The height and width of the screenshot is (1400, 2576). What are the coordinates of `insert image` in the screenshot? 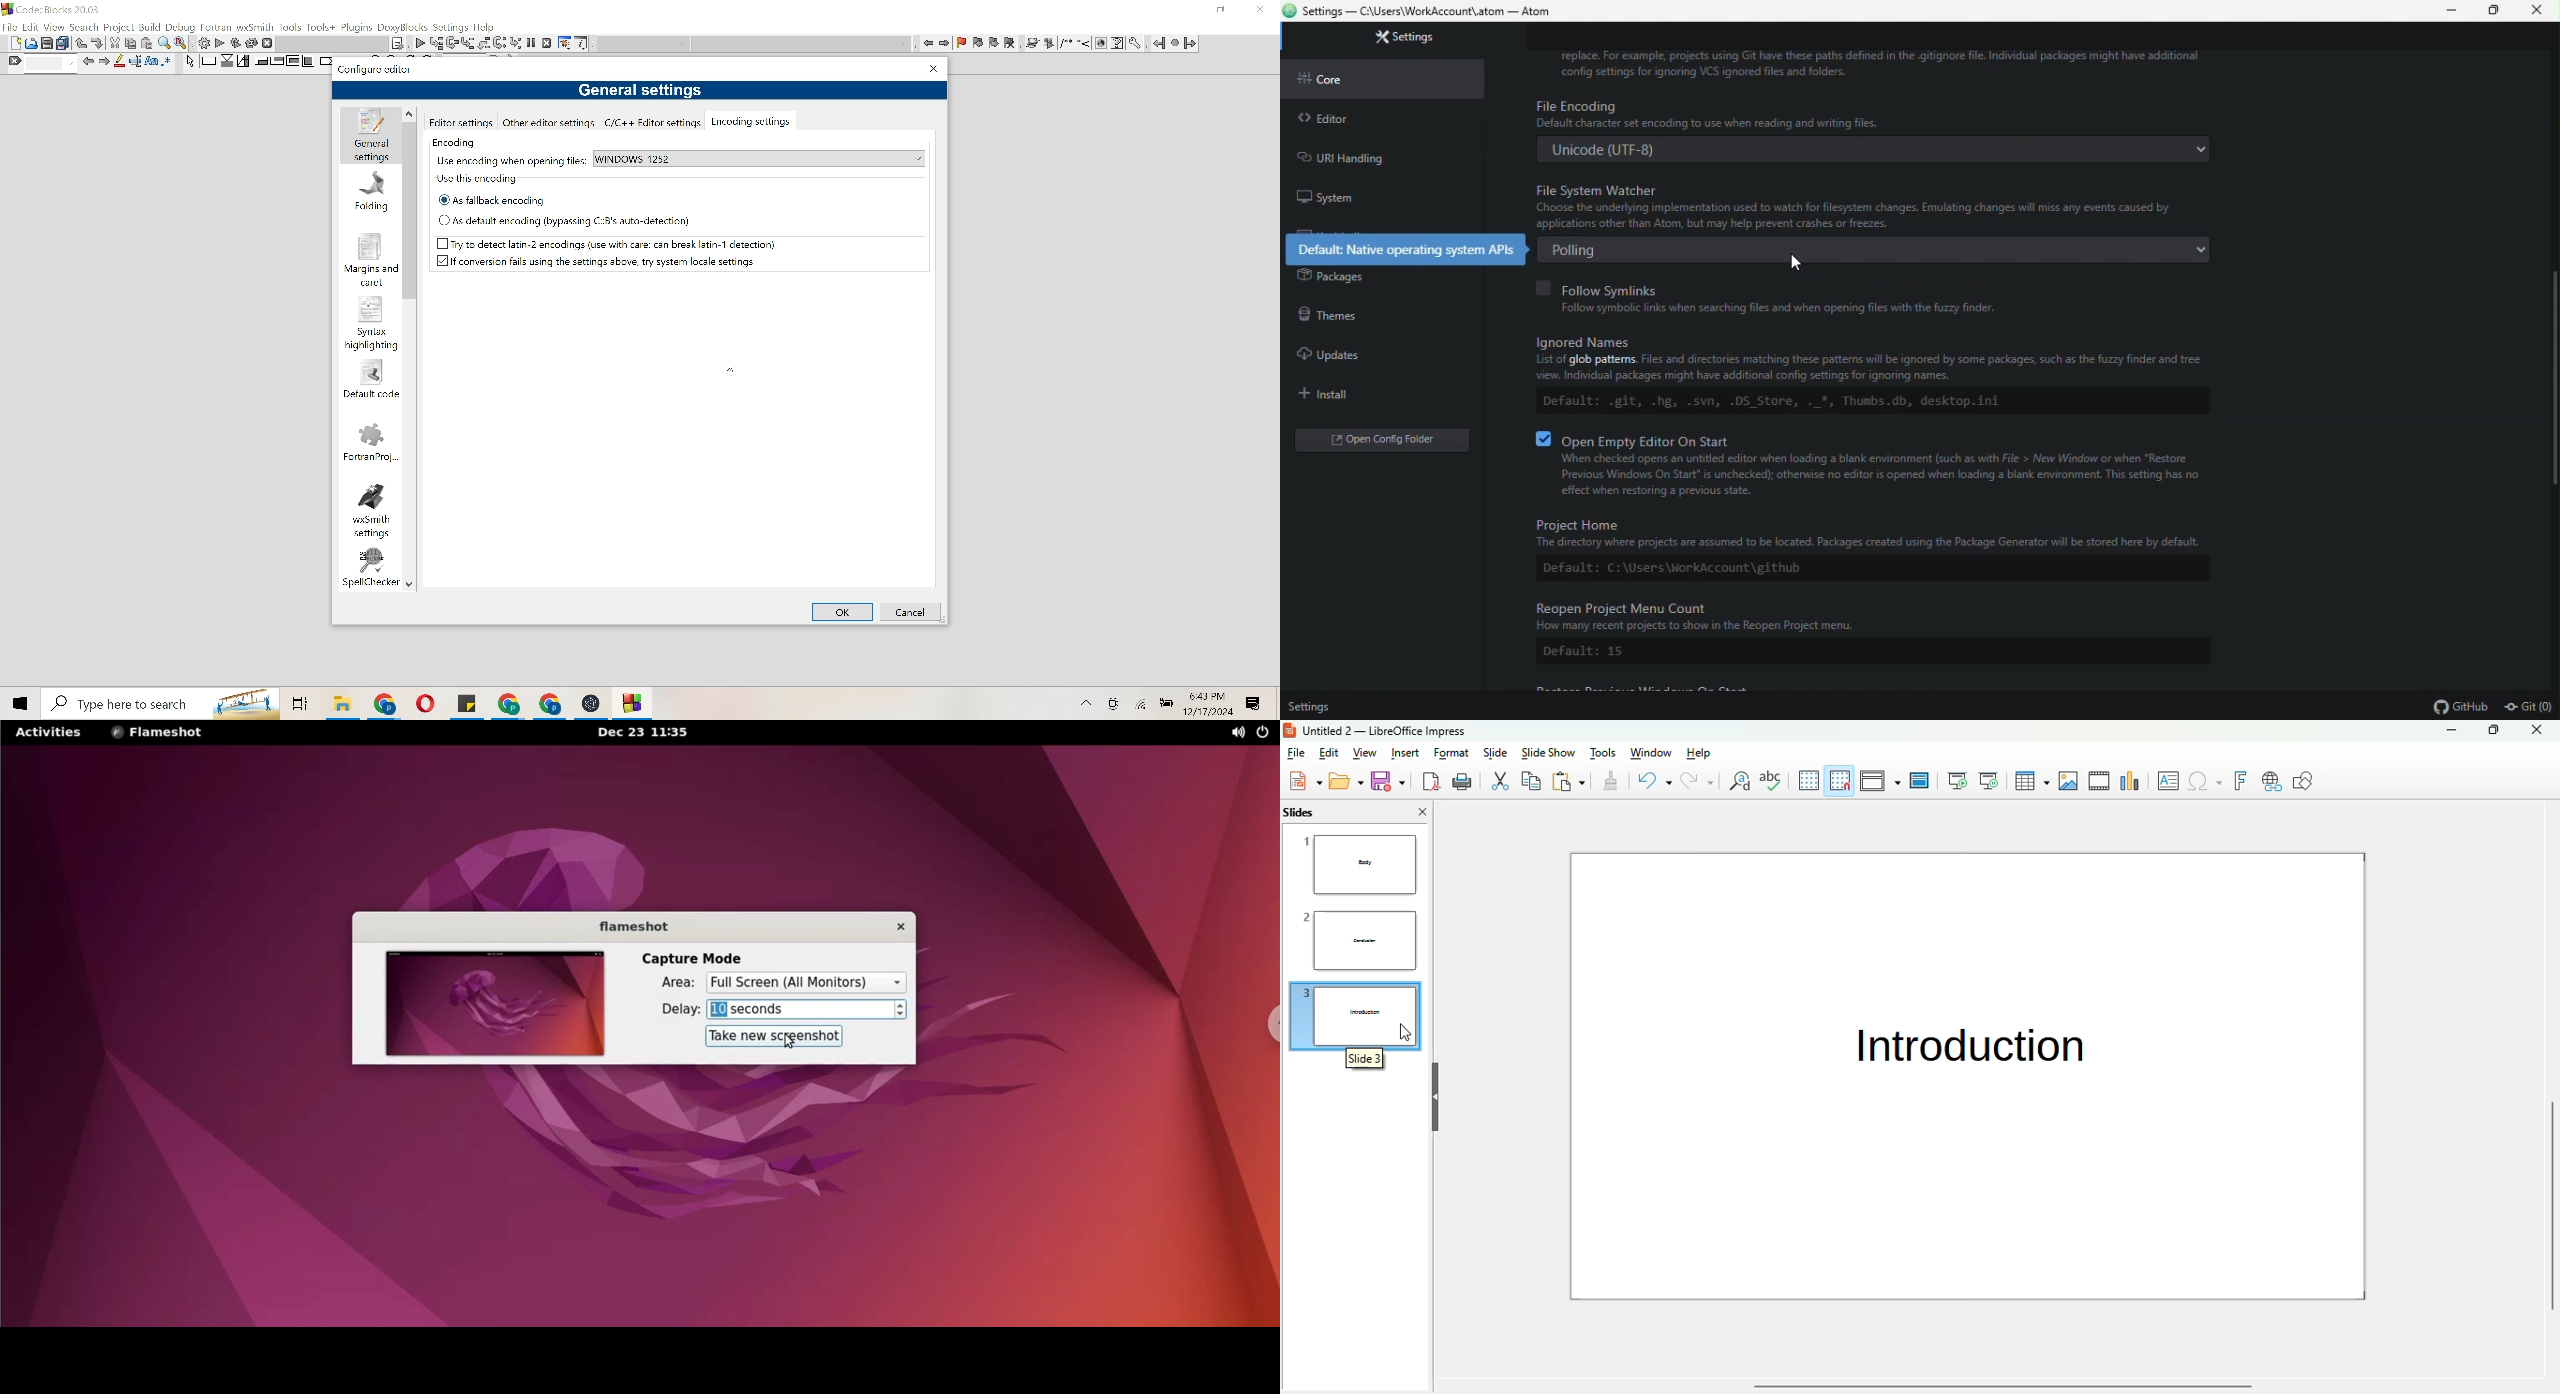 It's located at (2069, 781).